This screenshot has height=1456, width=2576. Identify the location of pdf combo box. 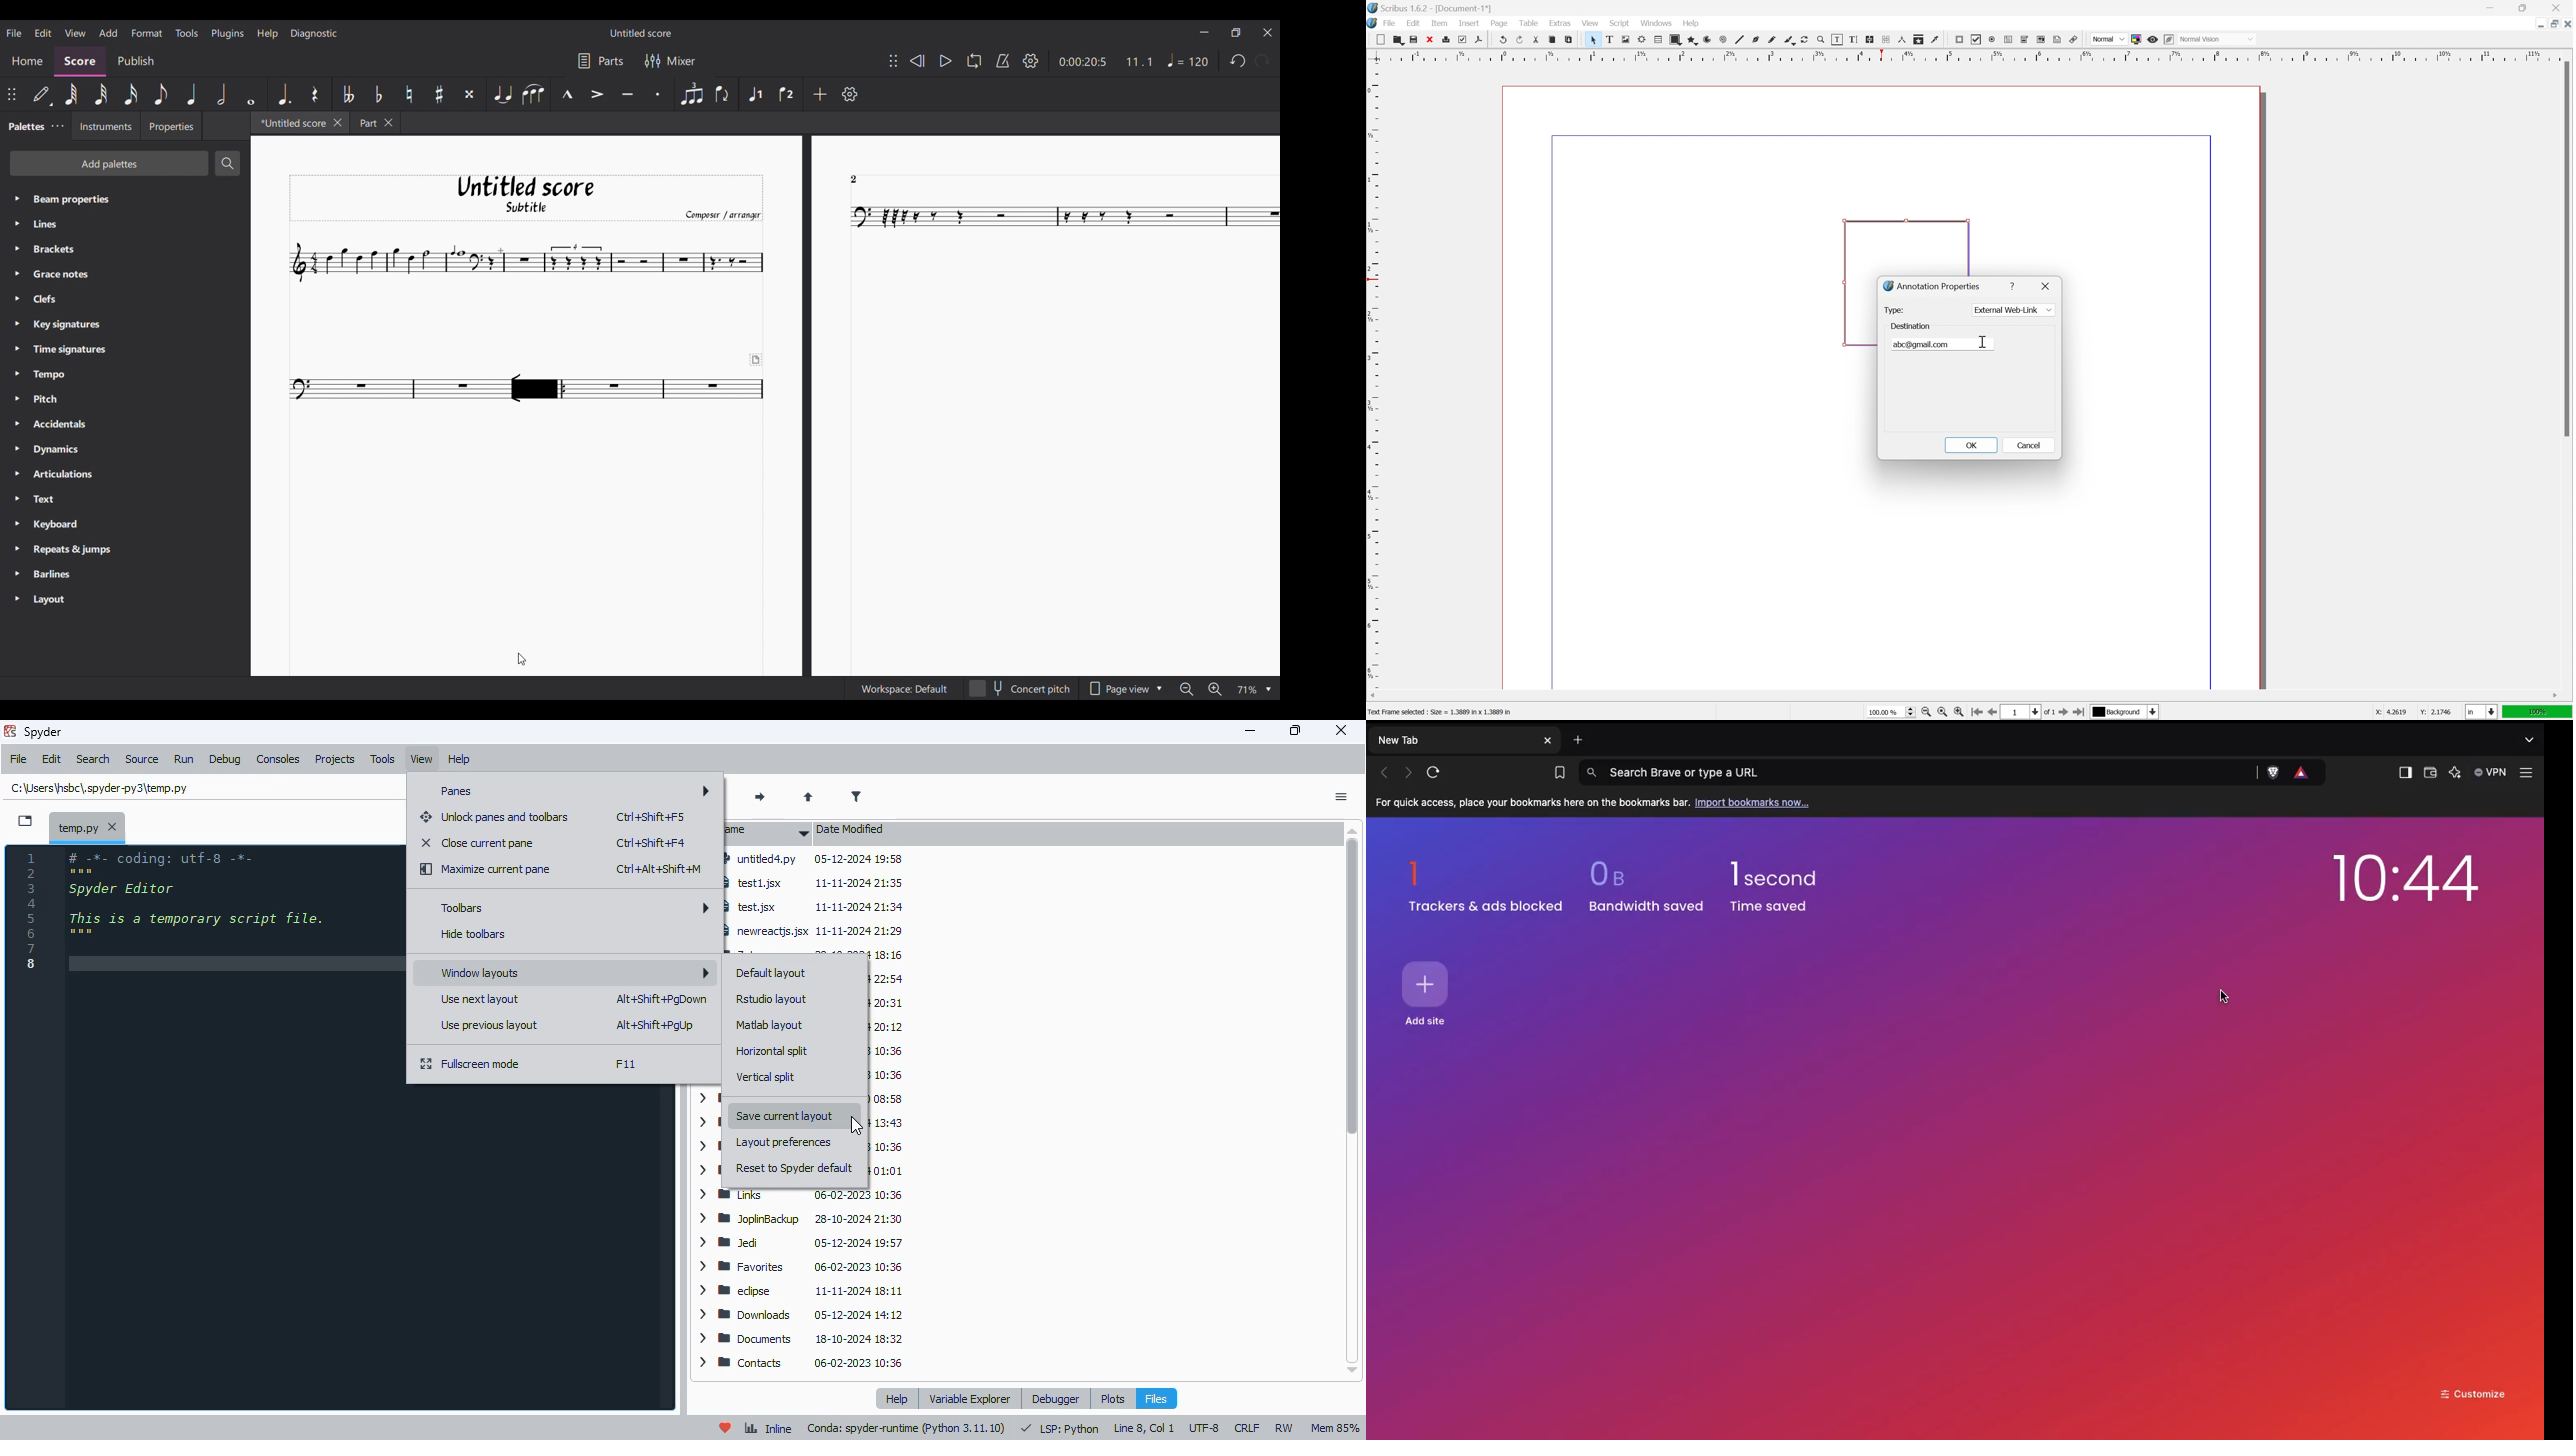
(2025, 40).